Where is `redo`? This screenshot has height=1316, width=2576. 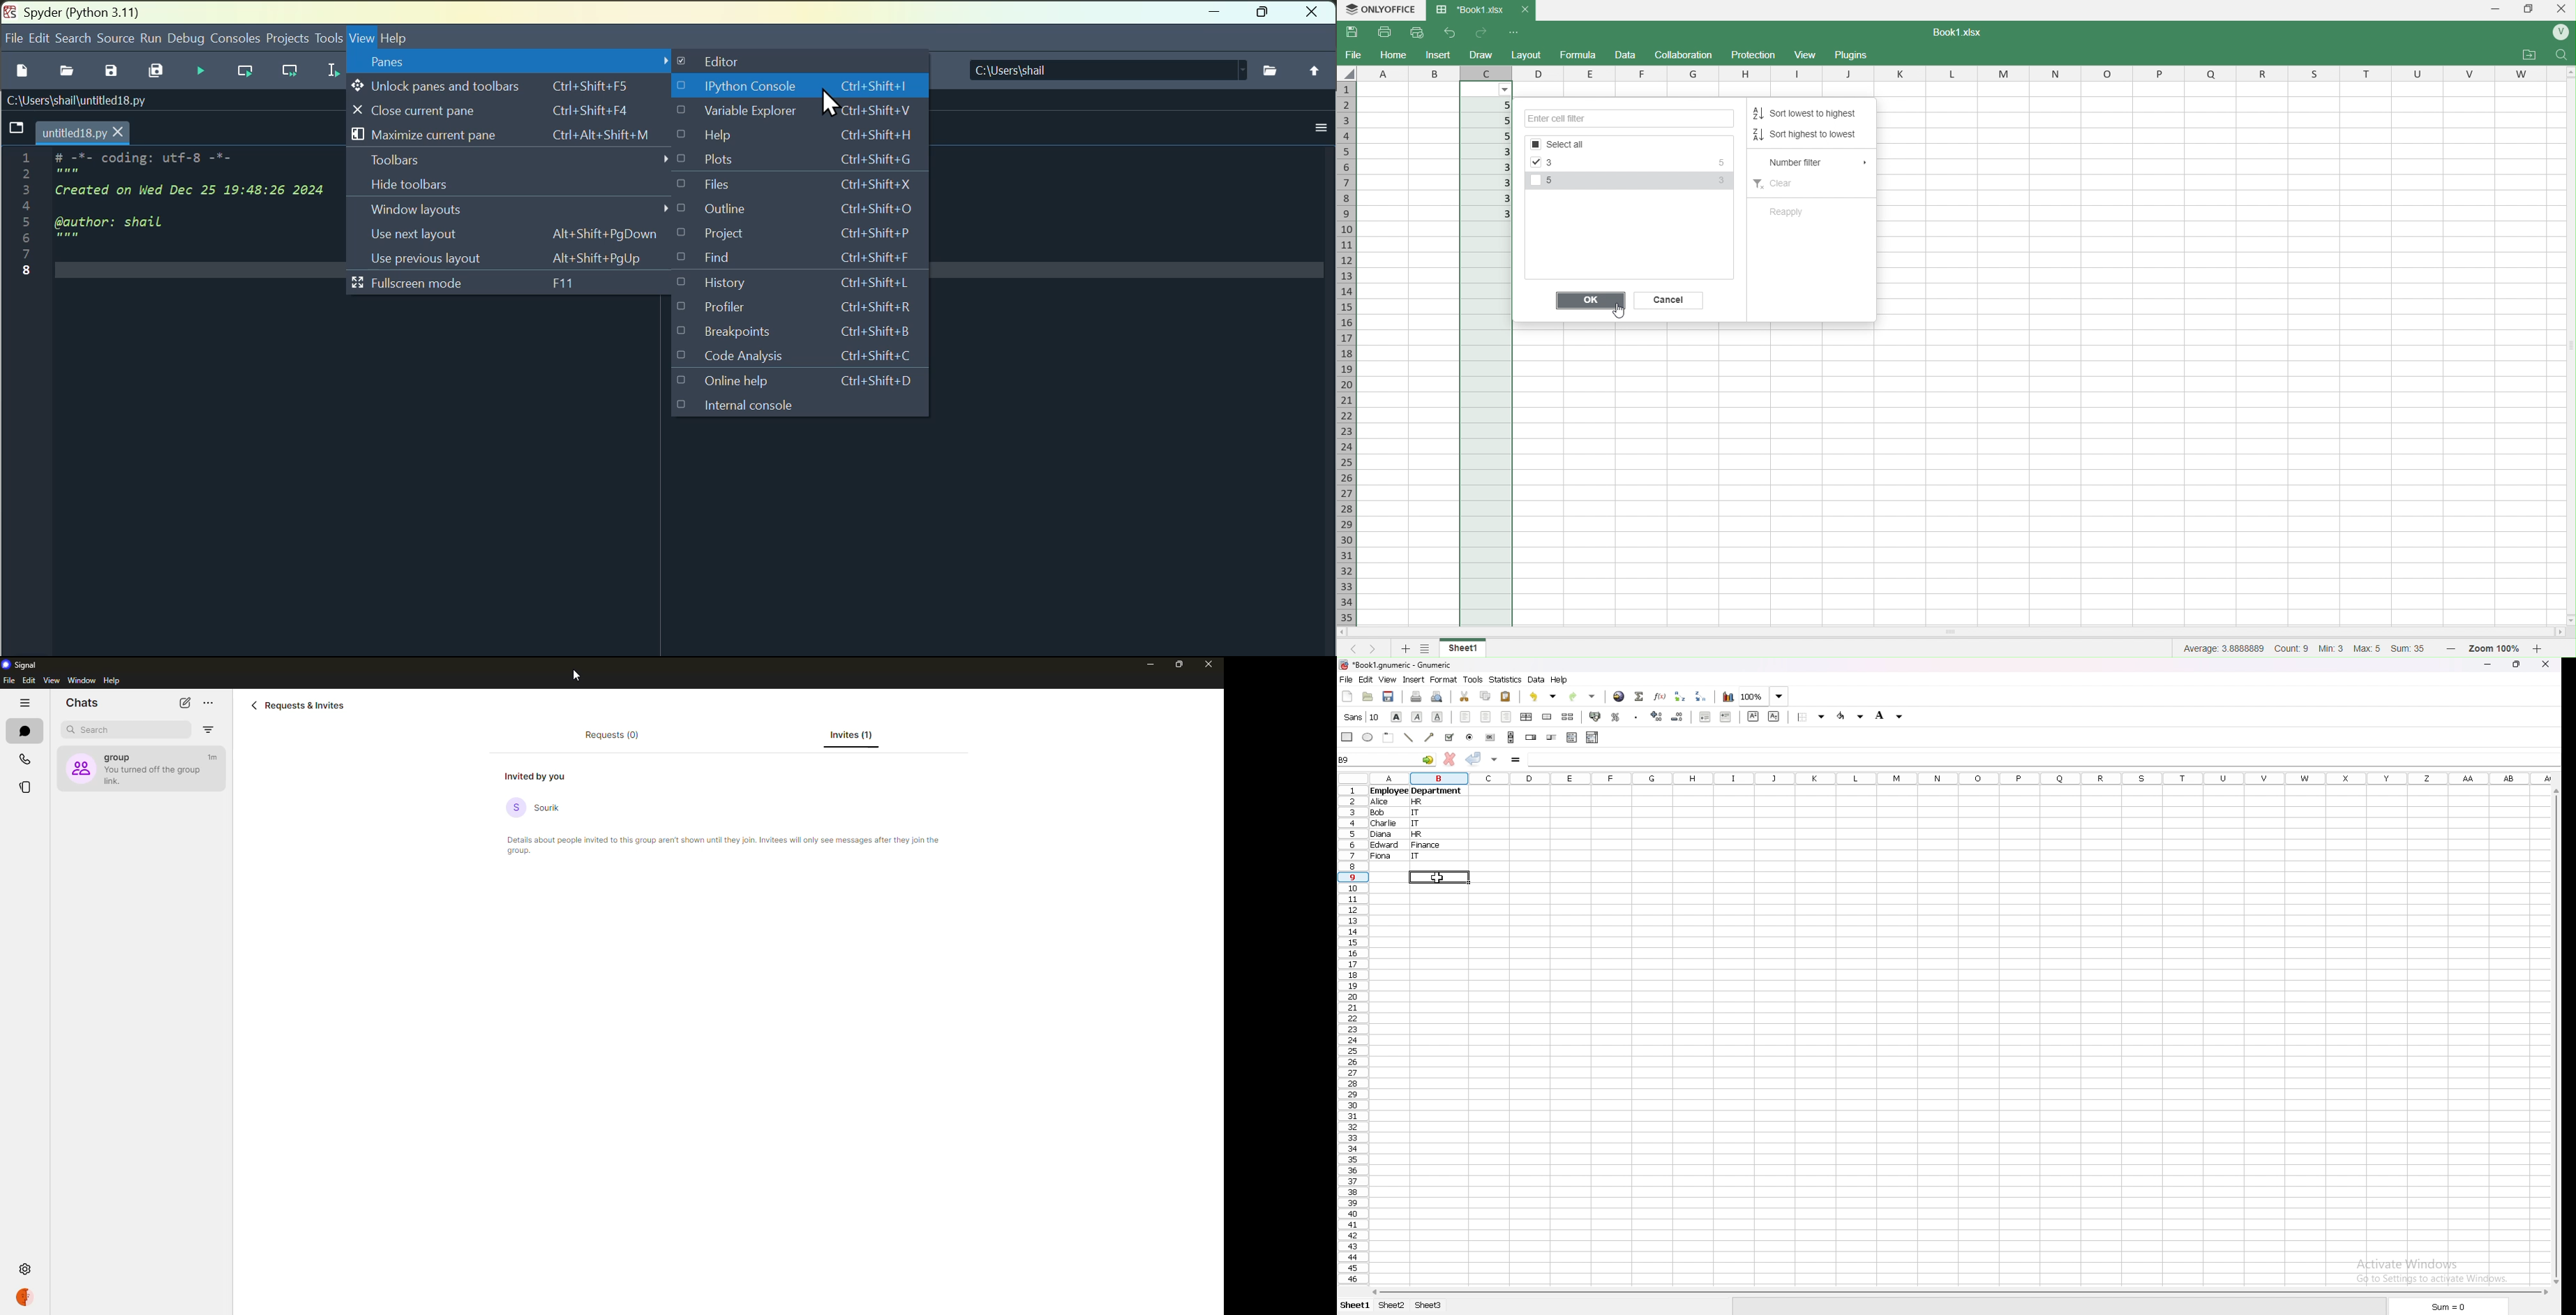 redo is located at coordinates (1583, 695).